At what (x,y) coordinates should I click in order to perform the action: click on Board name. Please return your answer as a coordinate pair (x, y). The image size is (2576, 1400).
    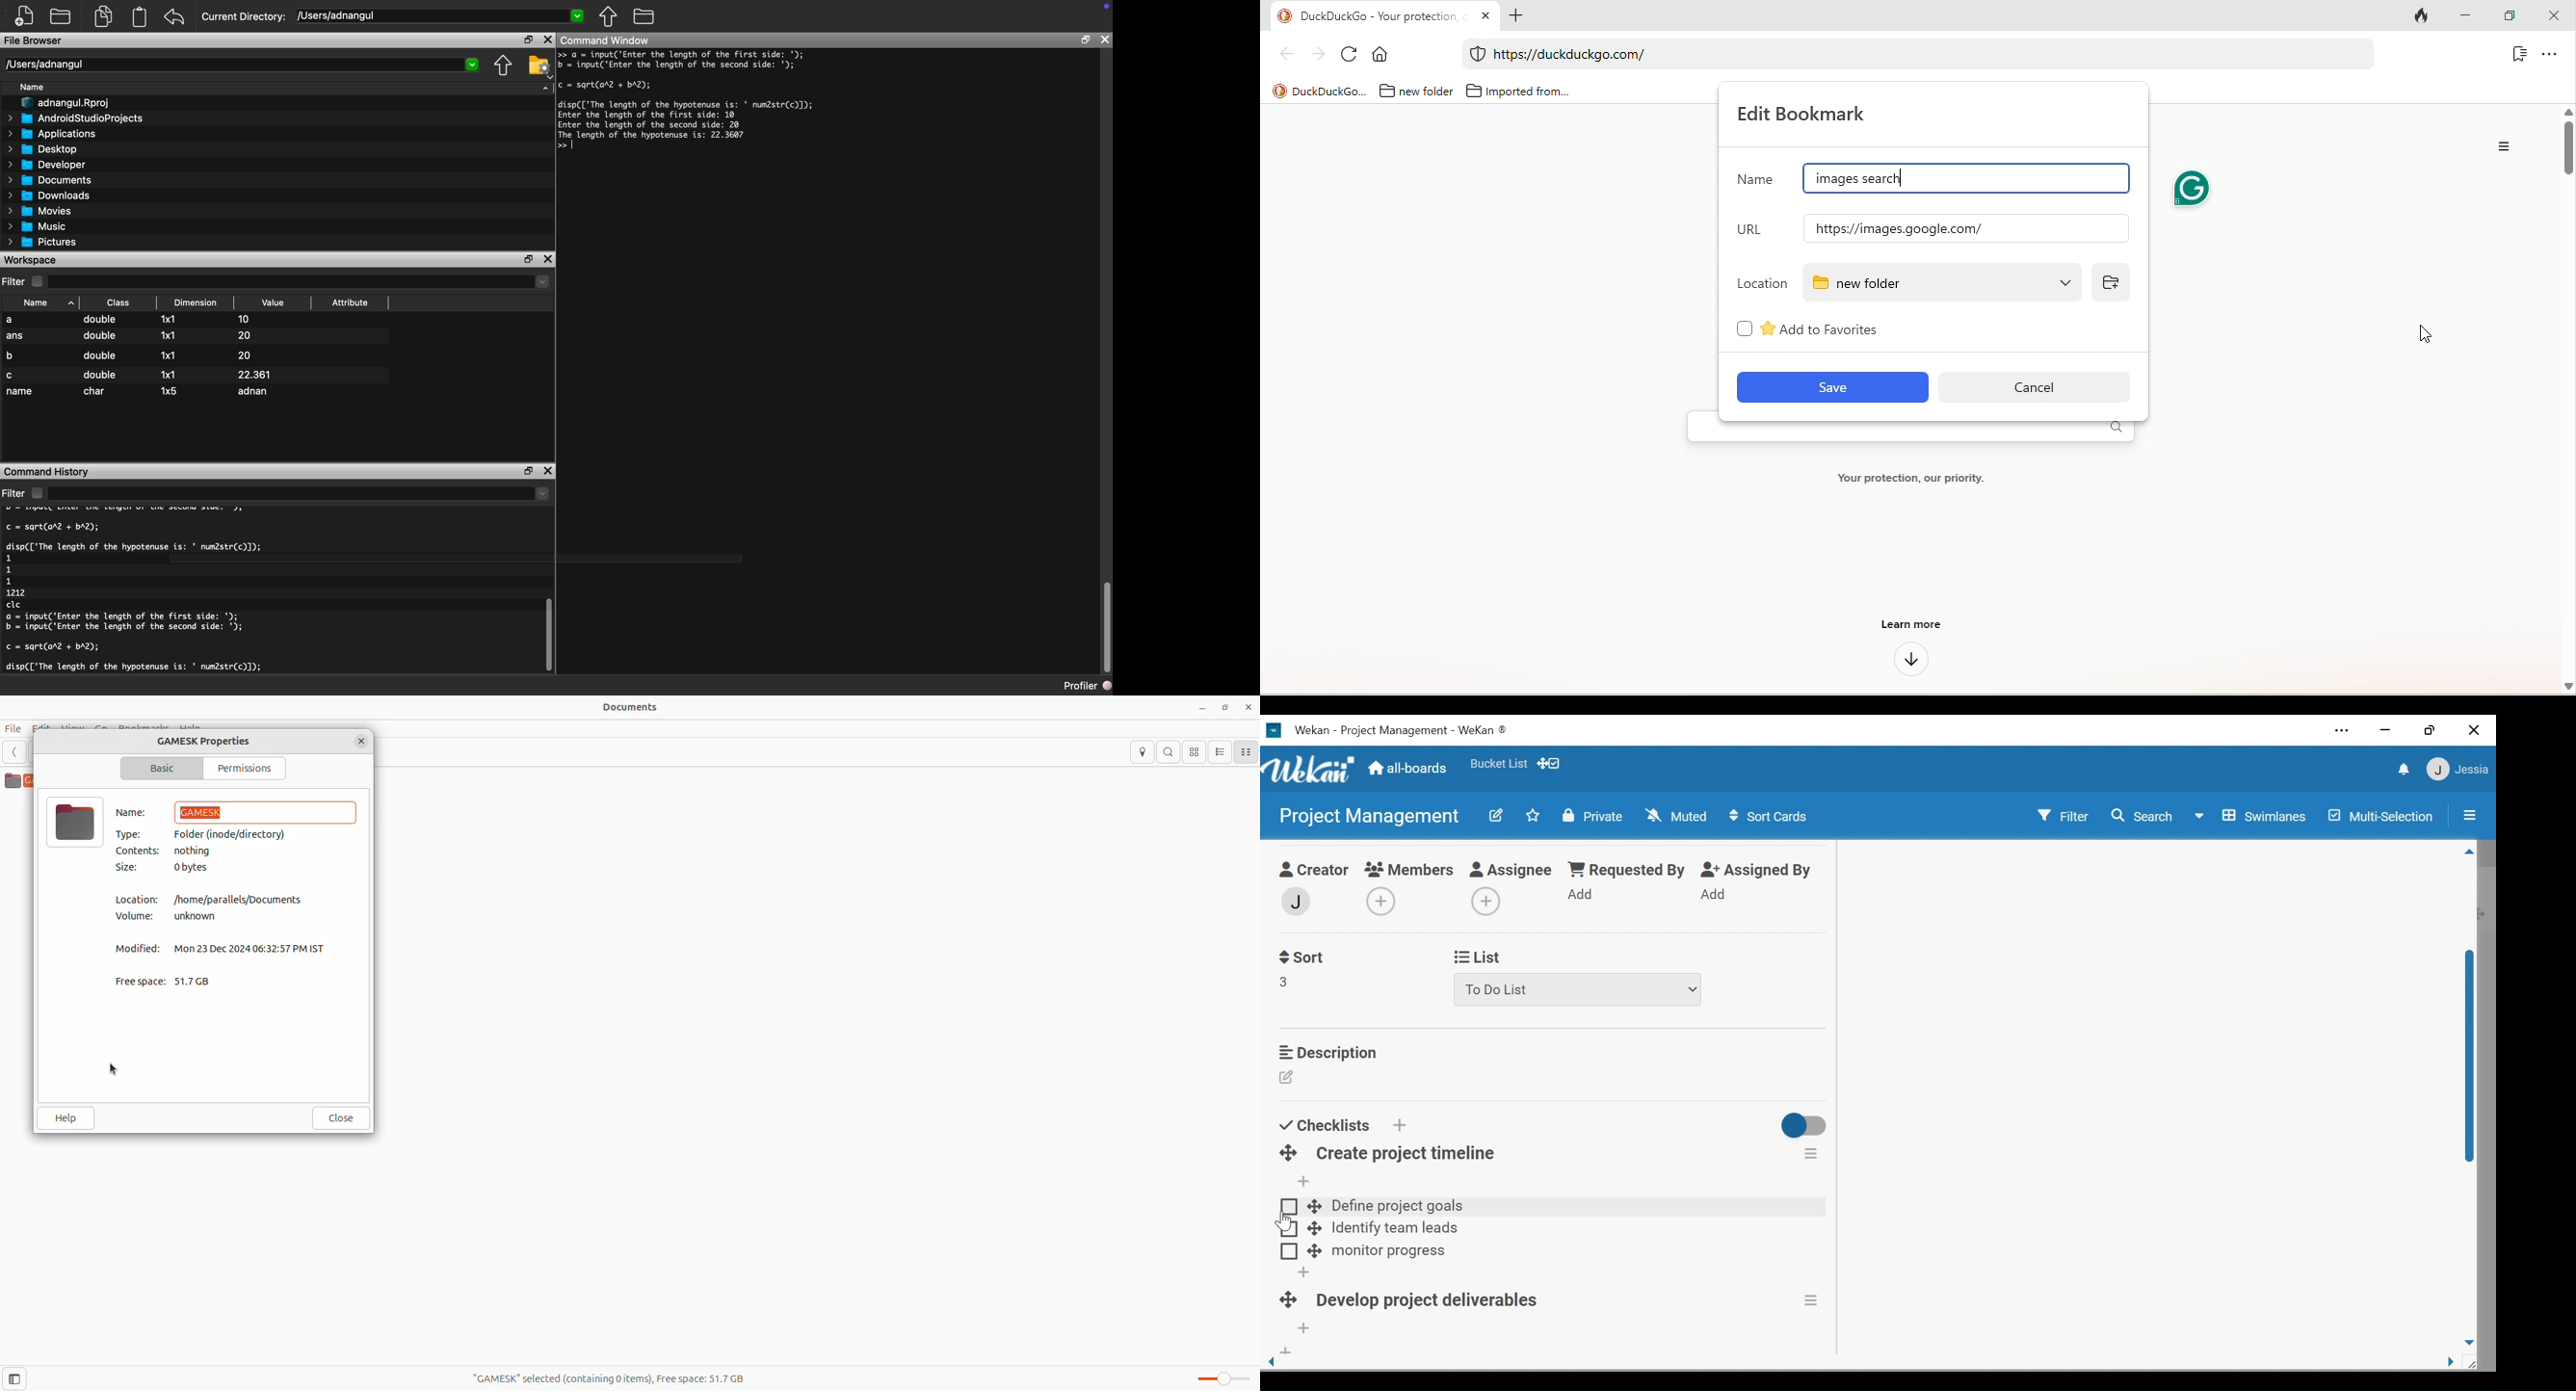
    Looking at the image, I should click on (1368, 815).